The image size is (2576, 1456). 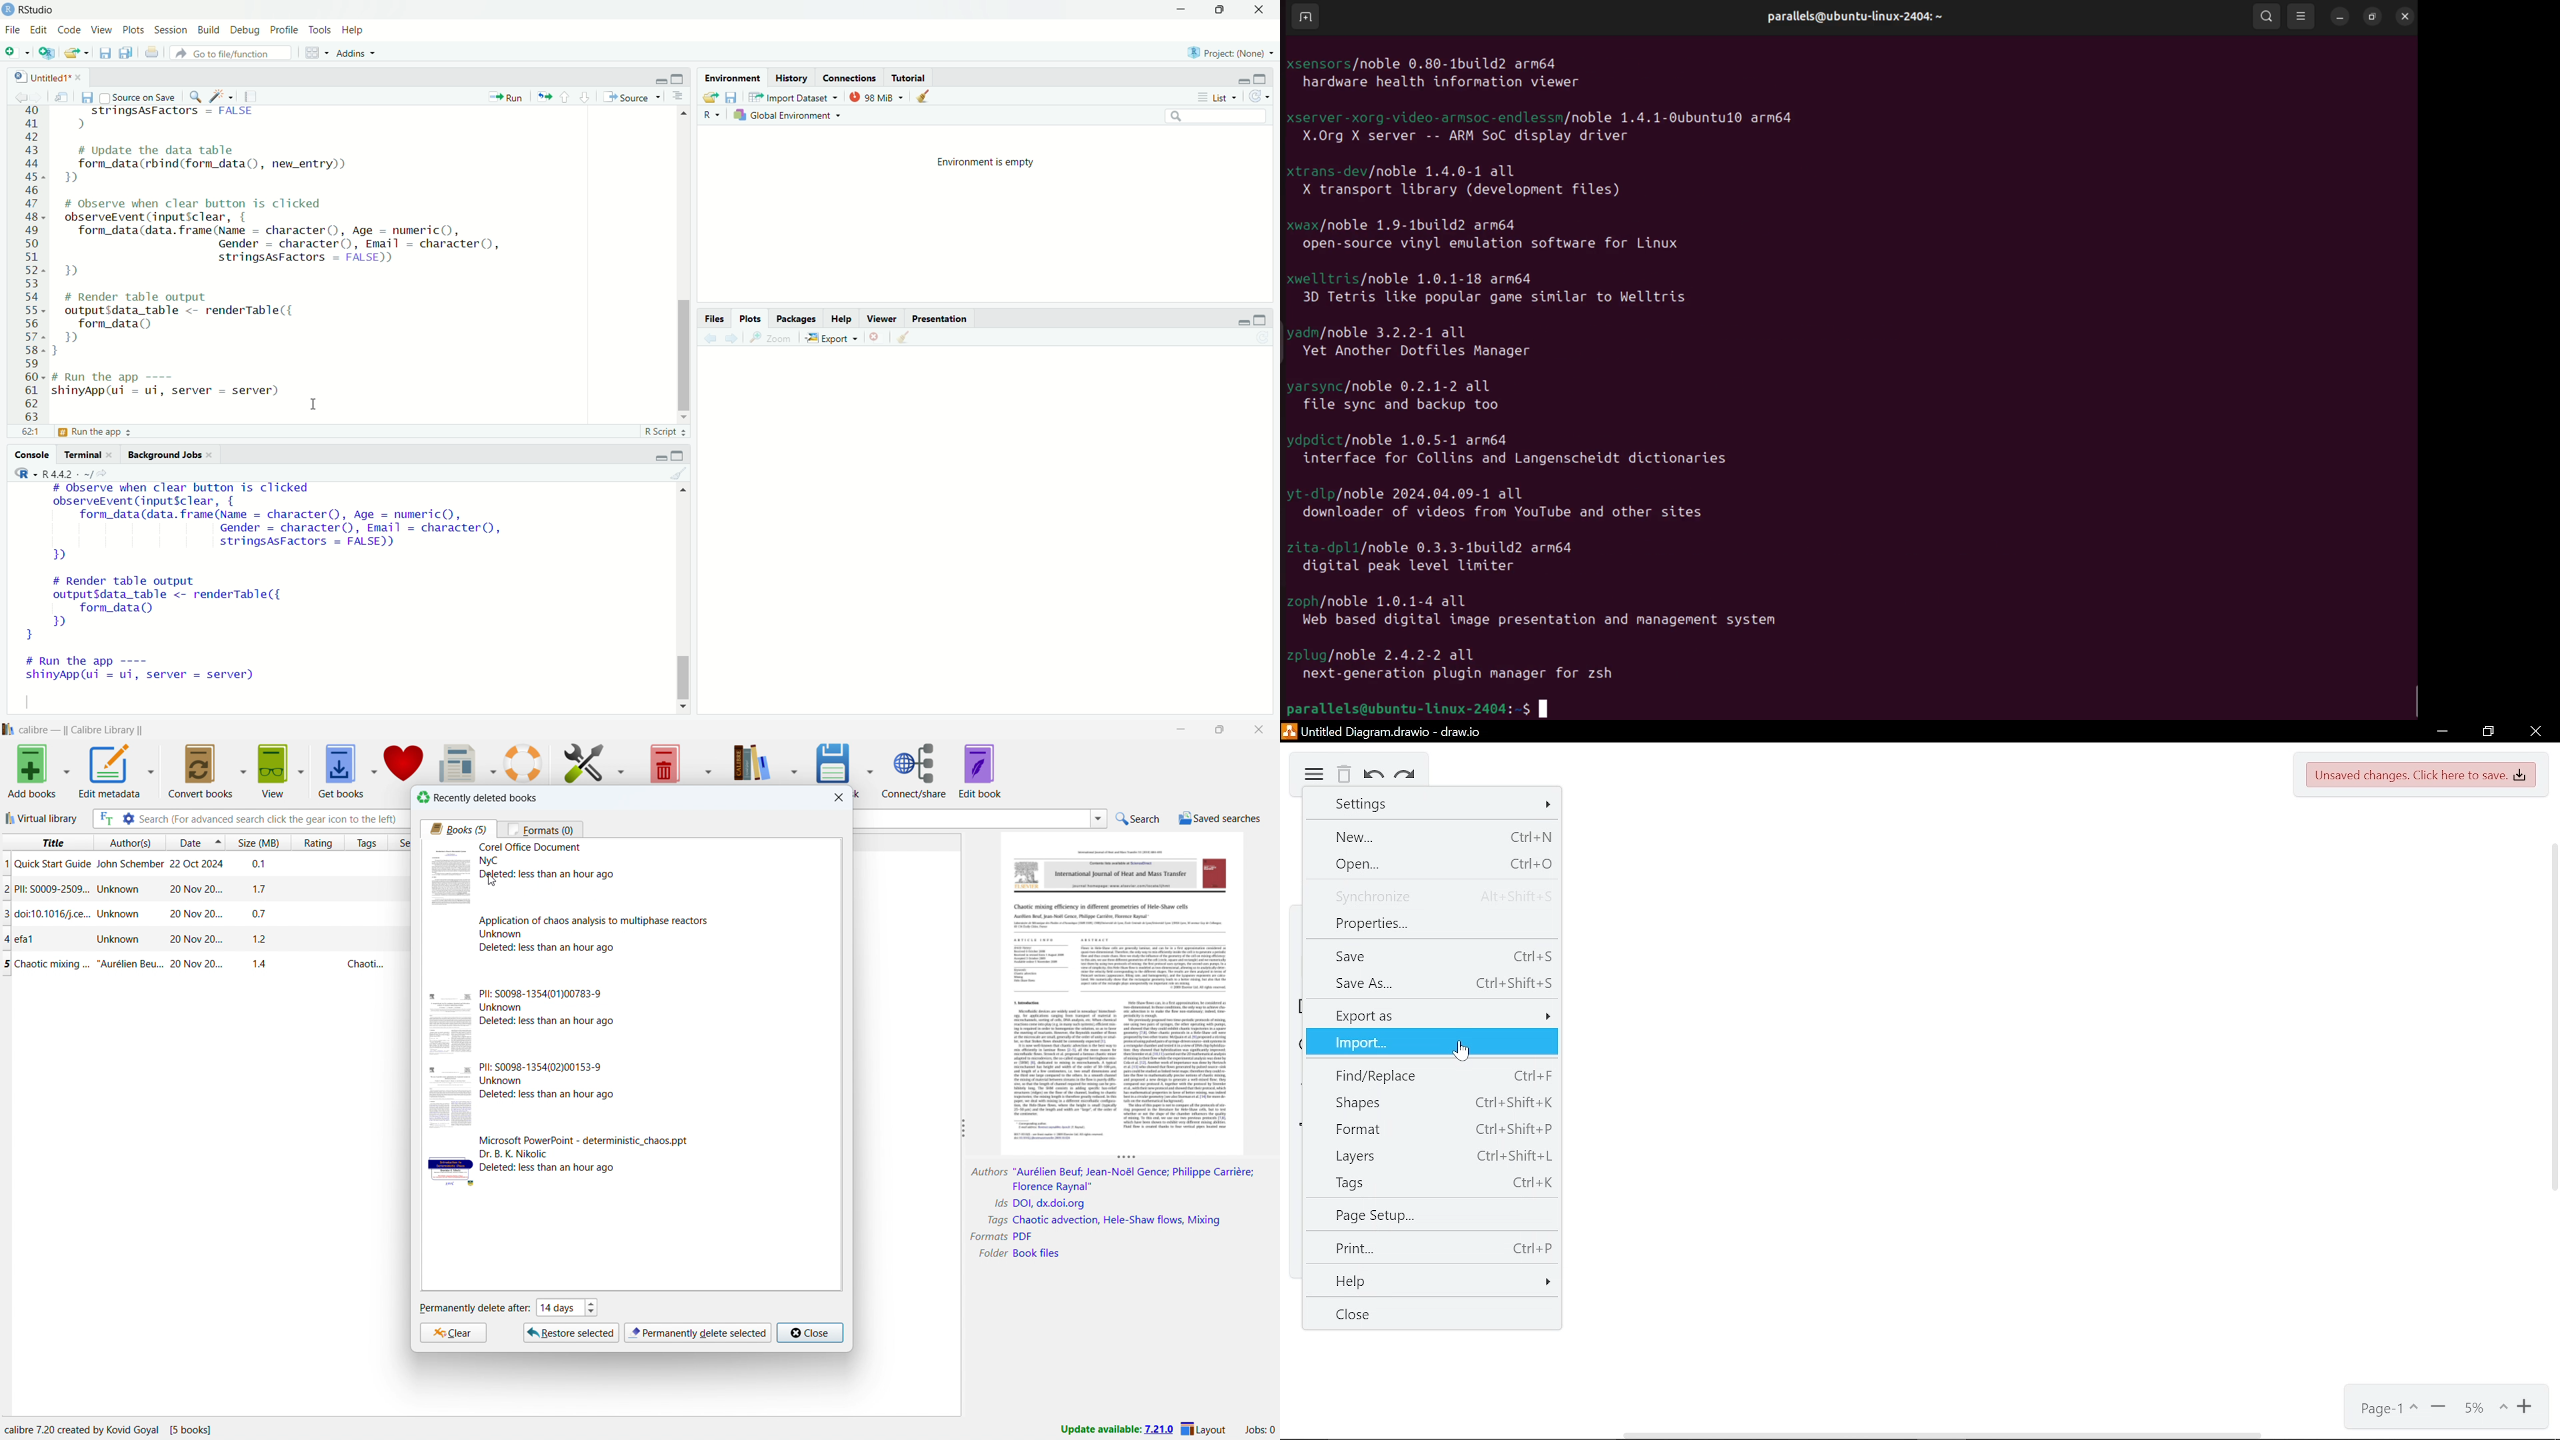 I want to click on define server, so click(x=96, y=434).